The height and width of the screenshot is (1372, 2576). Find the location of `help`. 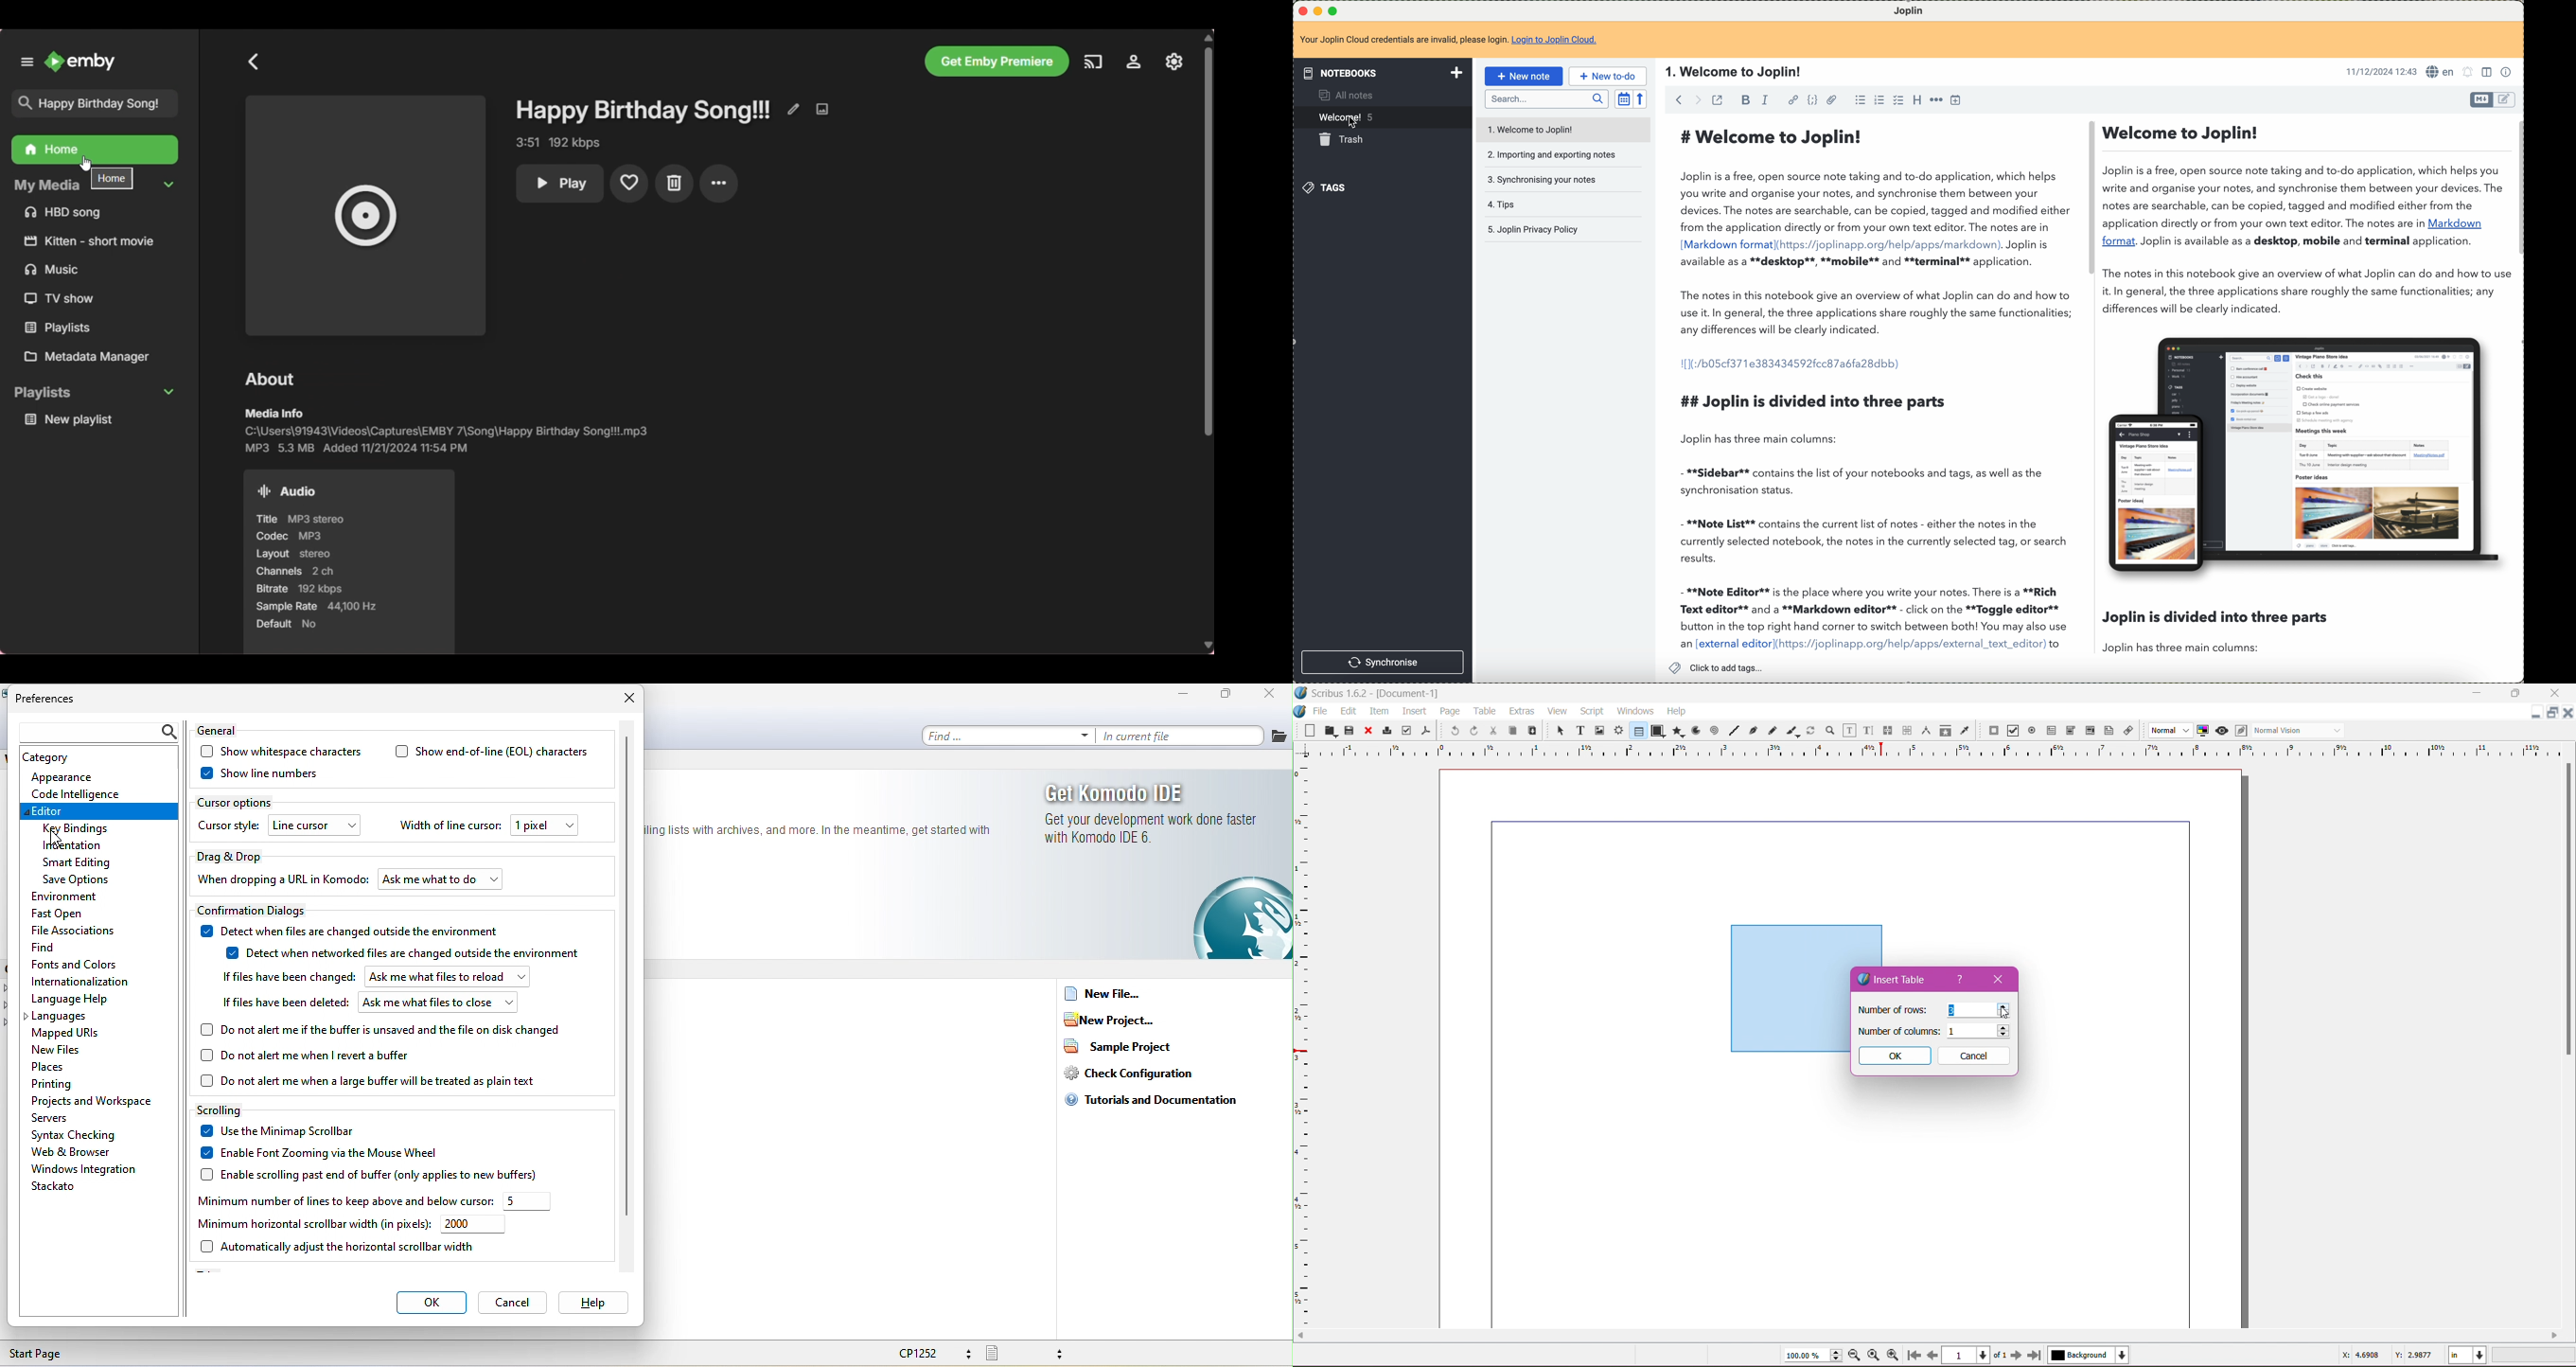

help is located at coordinates (1962, 981).